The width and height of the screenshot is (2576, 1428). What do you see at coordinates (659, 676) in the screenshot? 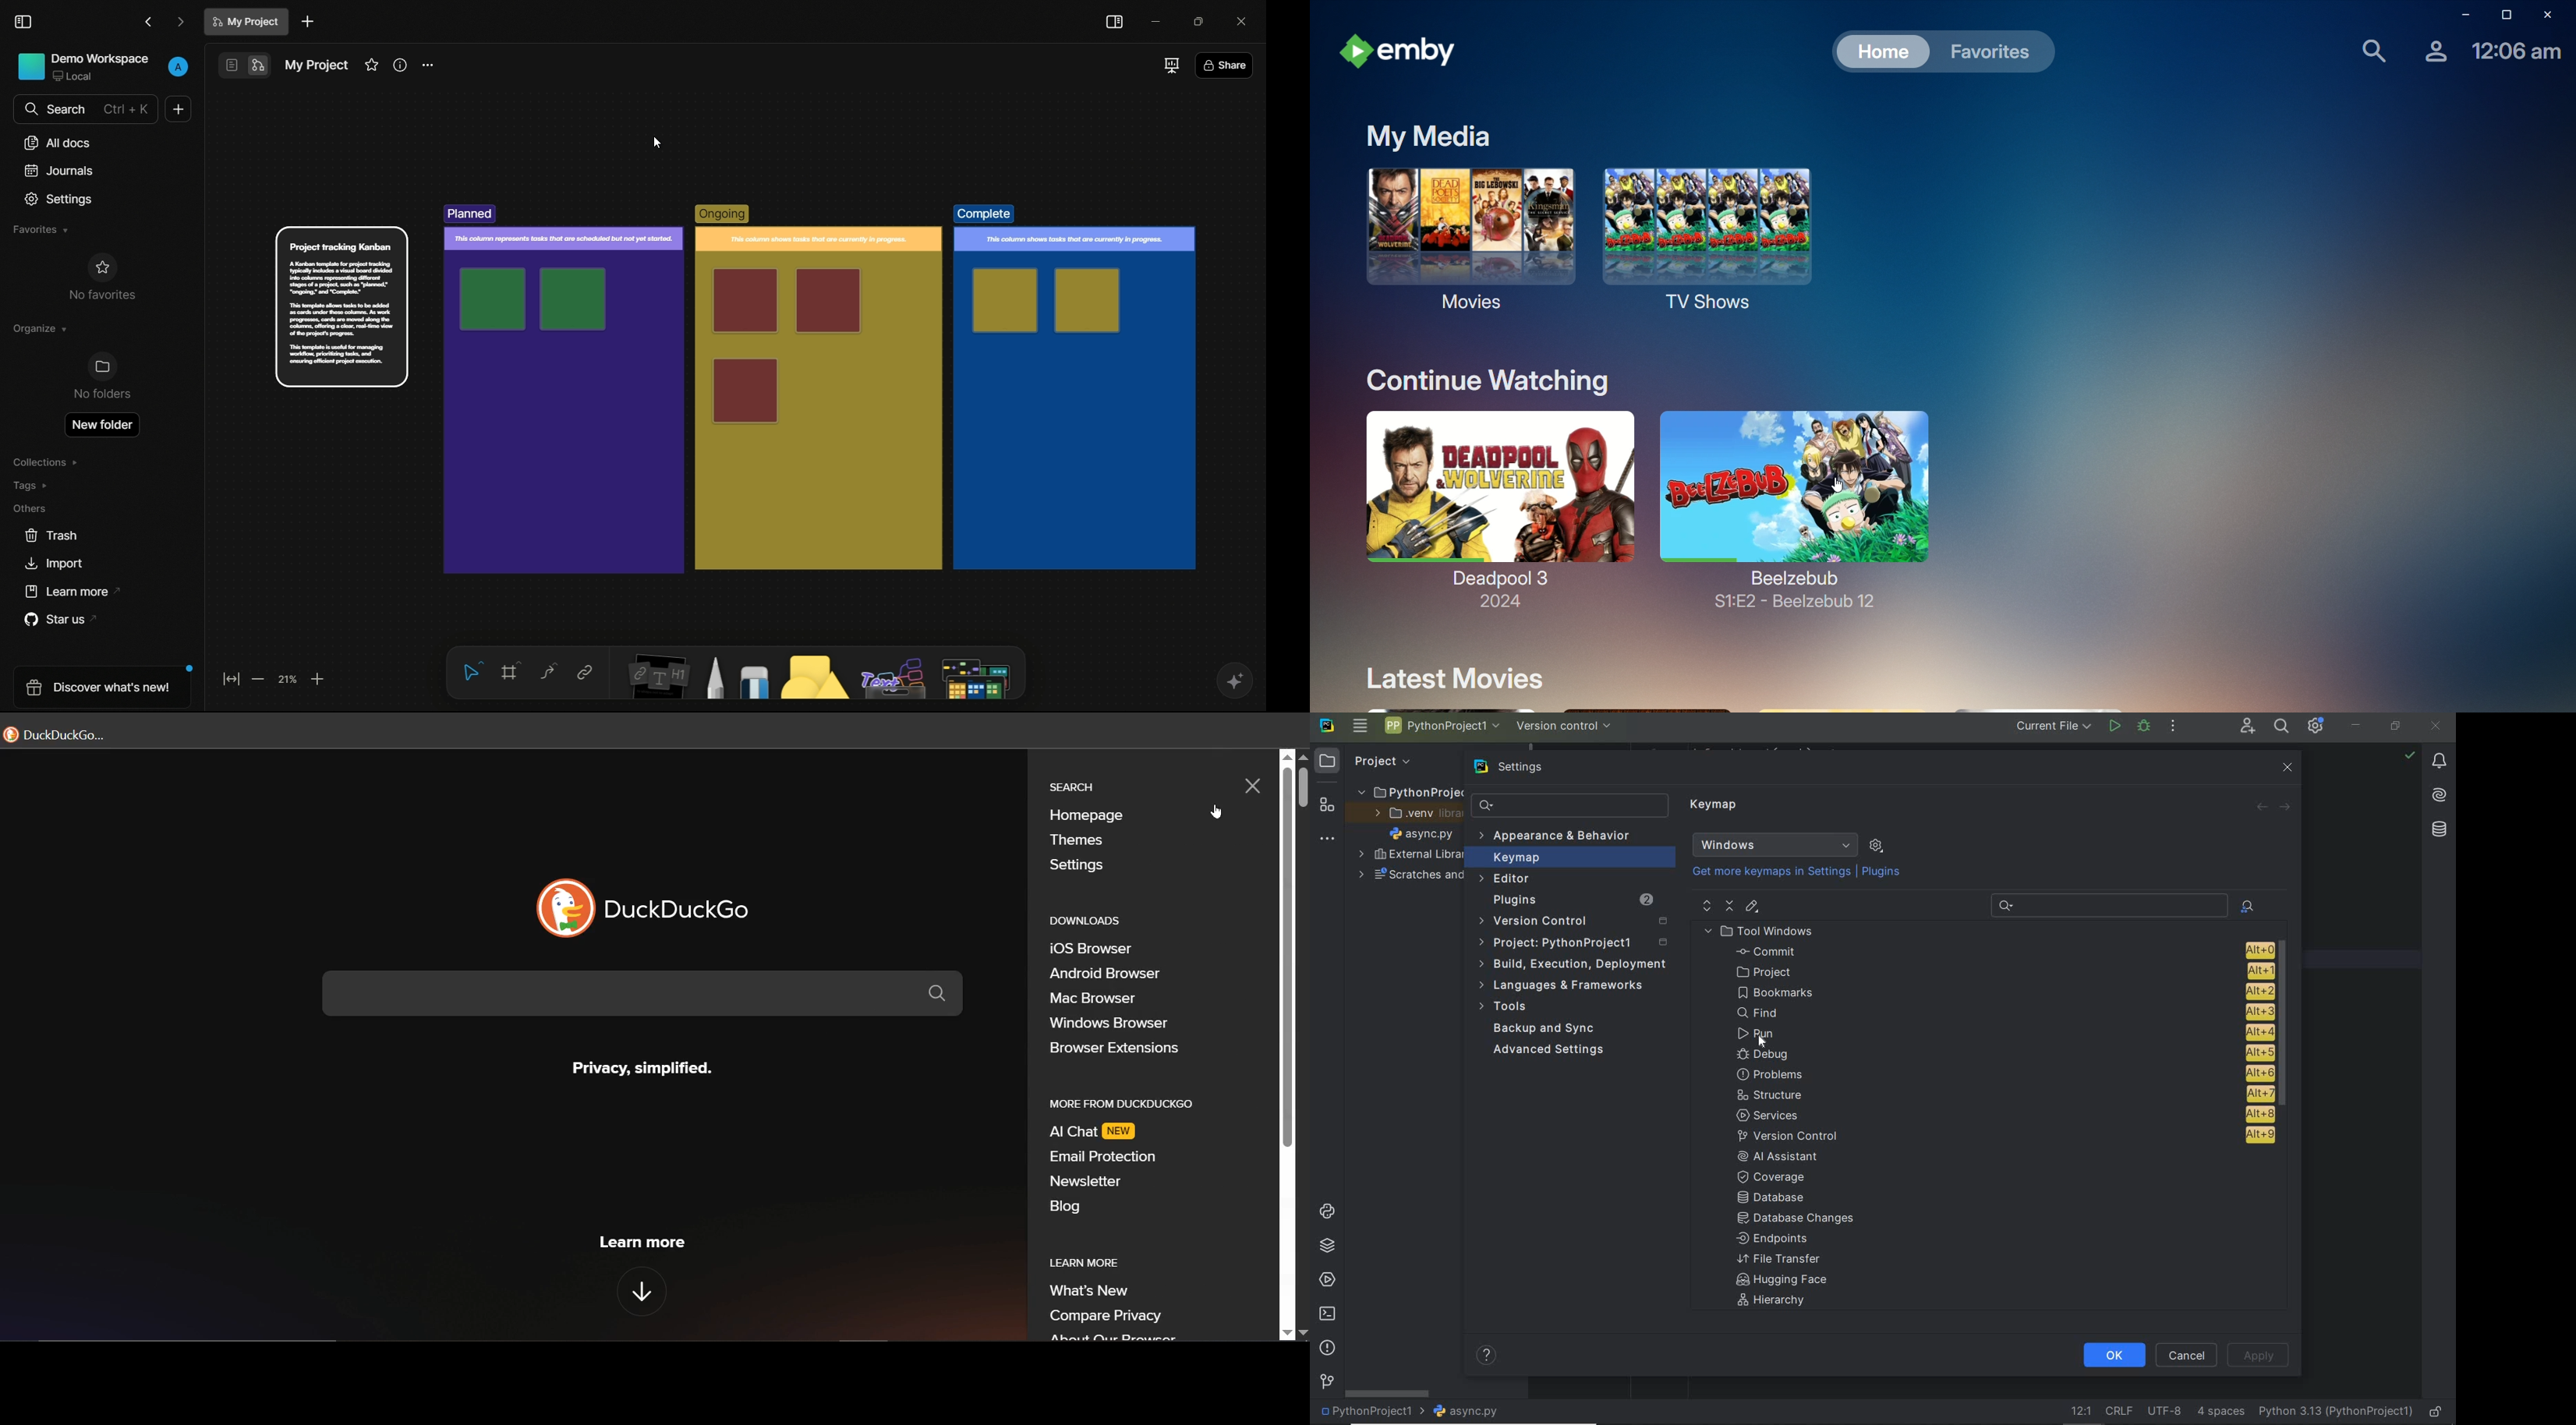
I see `notes` at bounding box center [659, 676].